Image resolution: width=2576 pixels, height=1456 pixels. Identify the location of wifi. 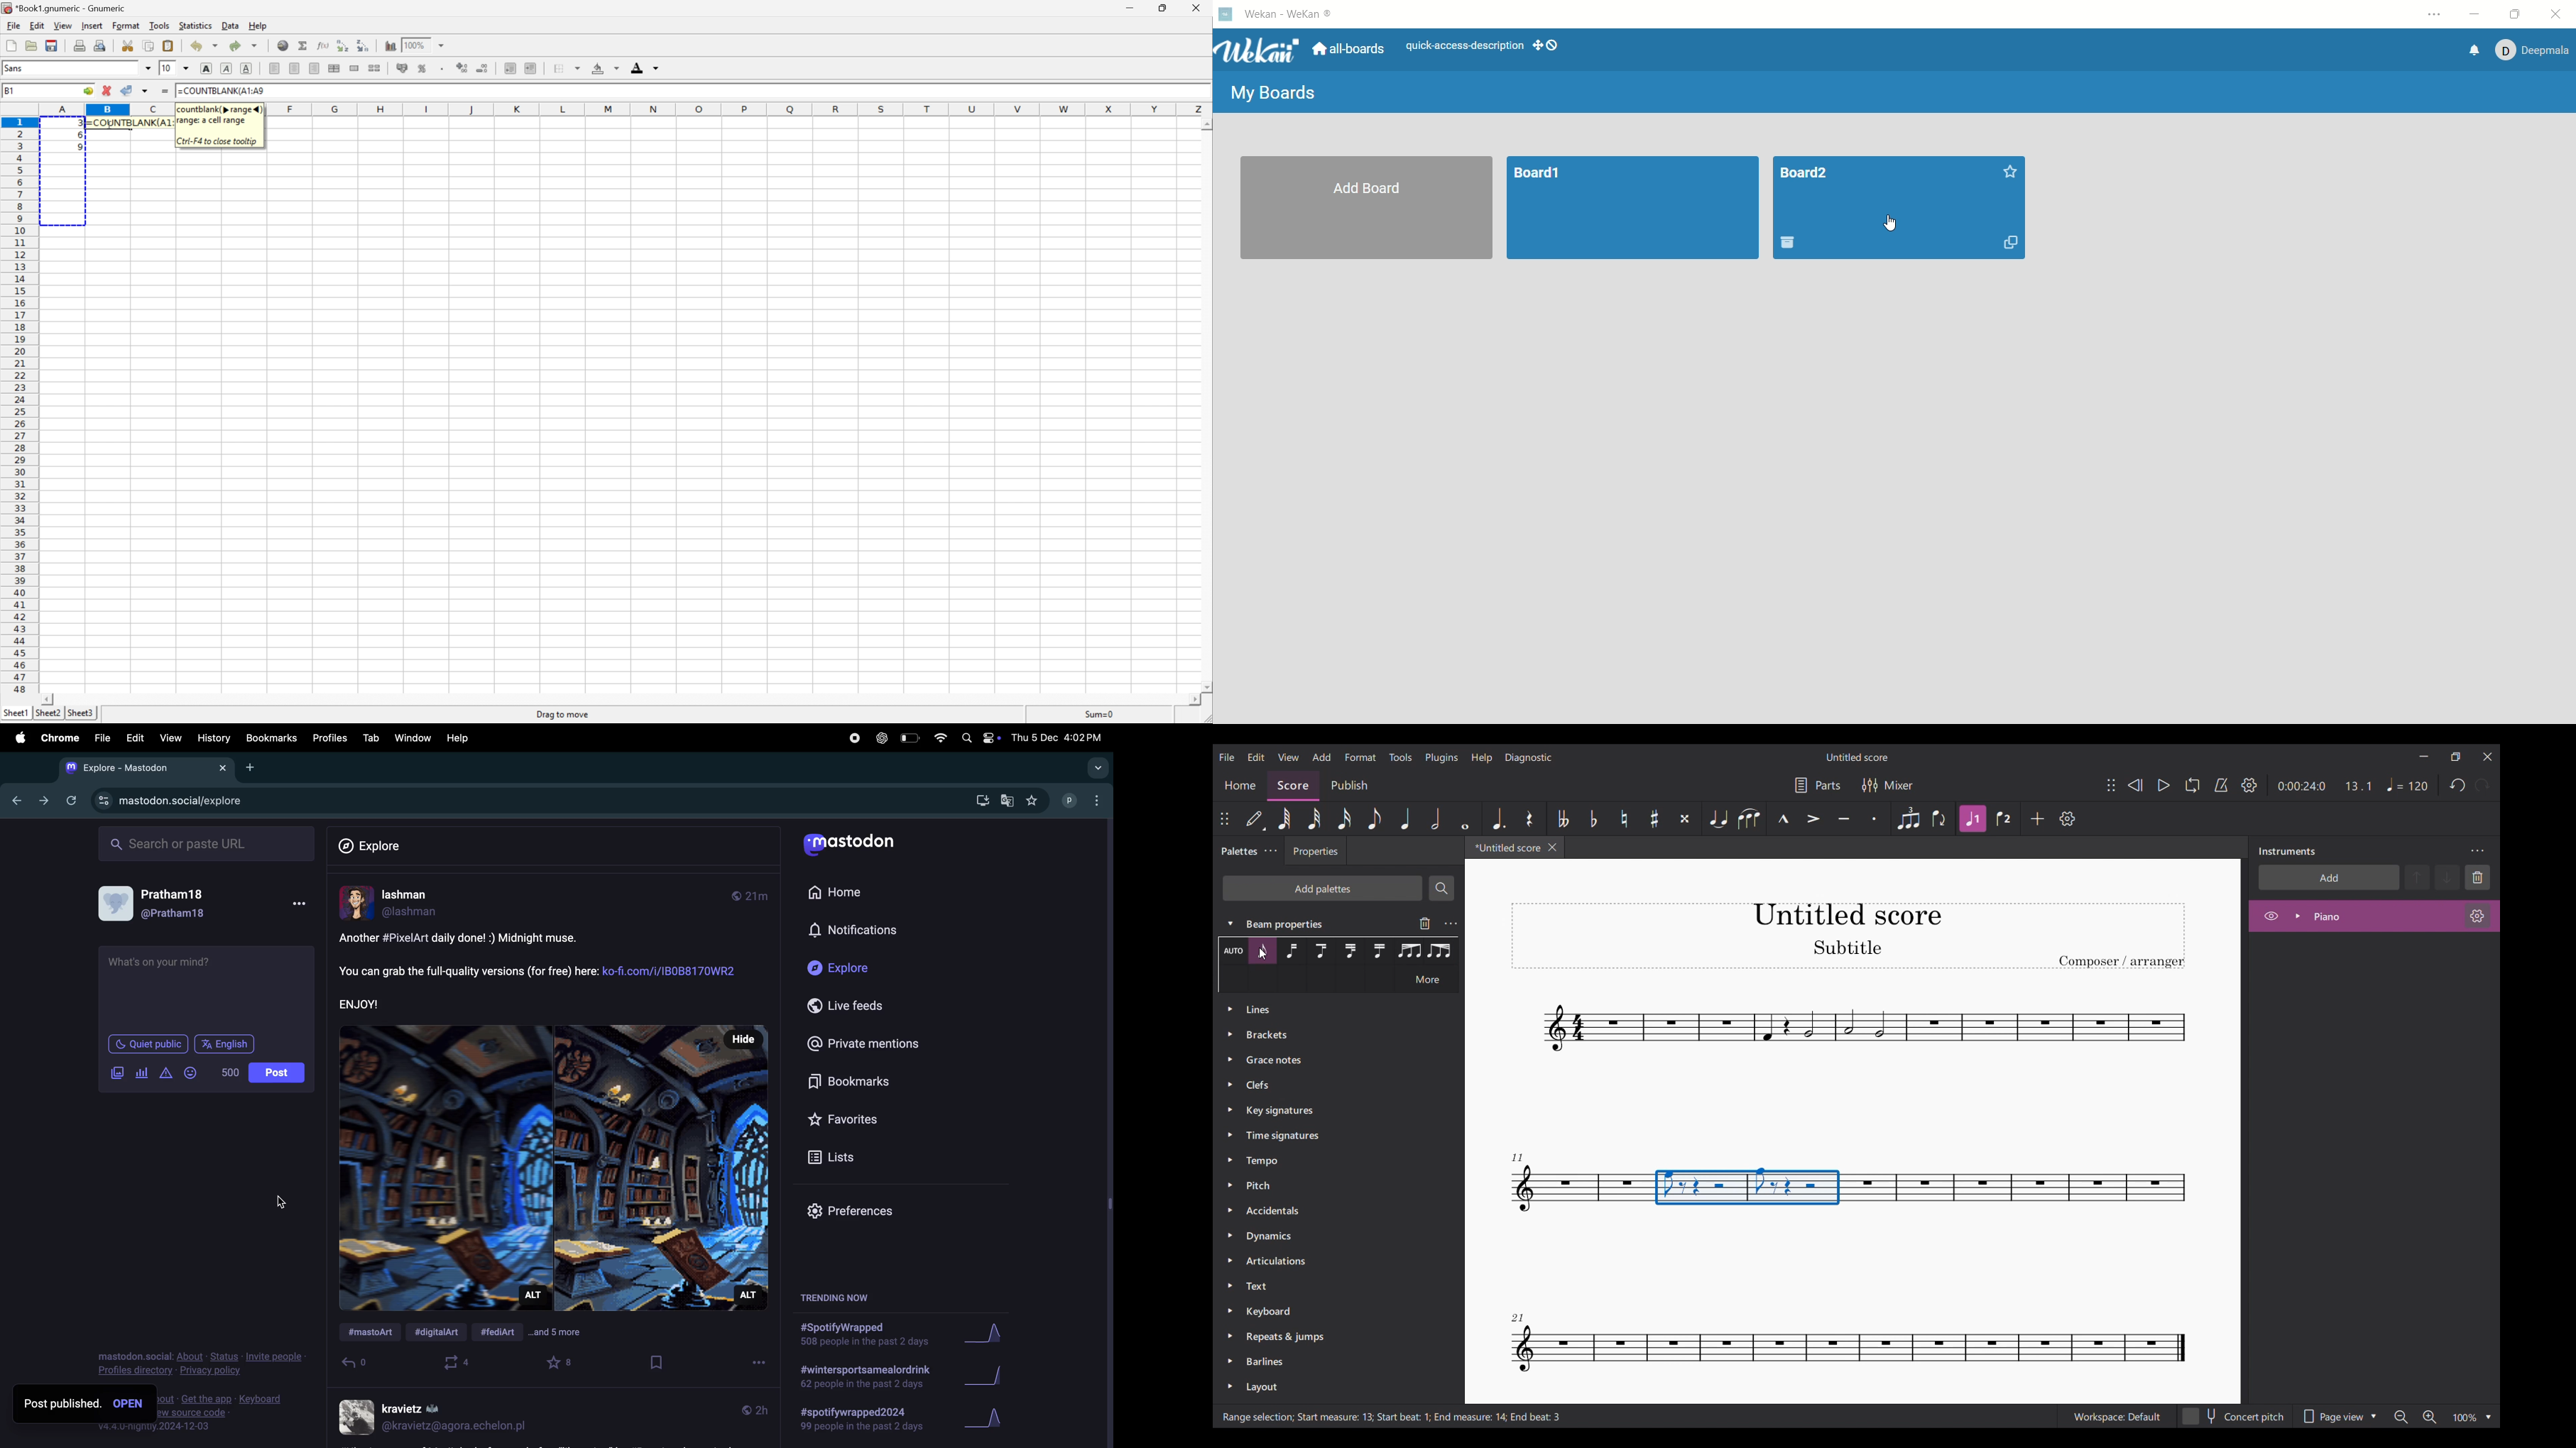
(937, 736).